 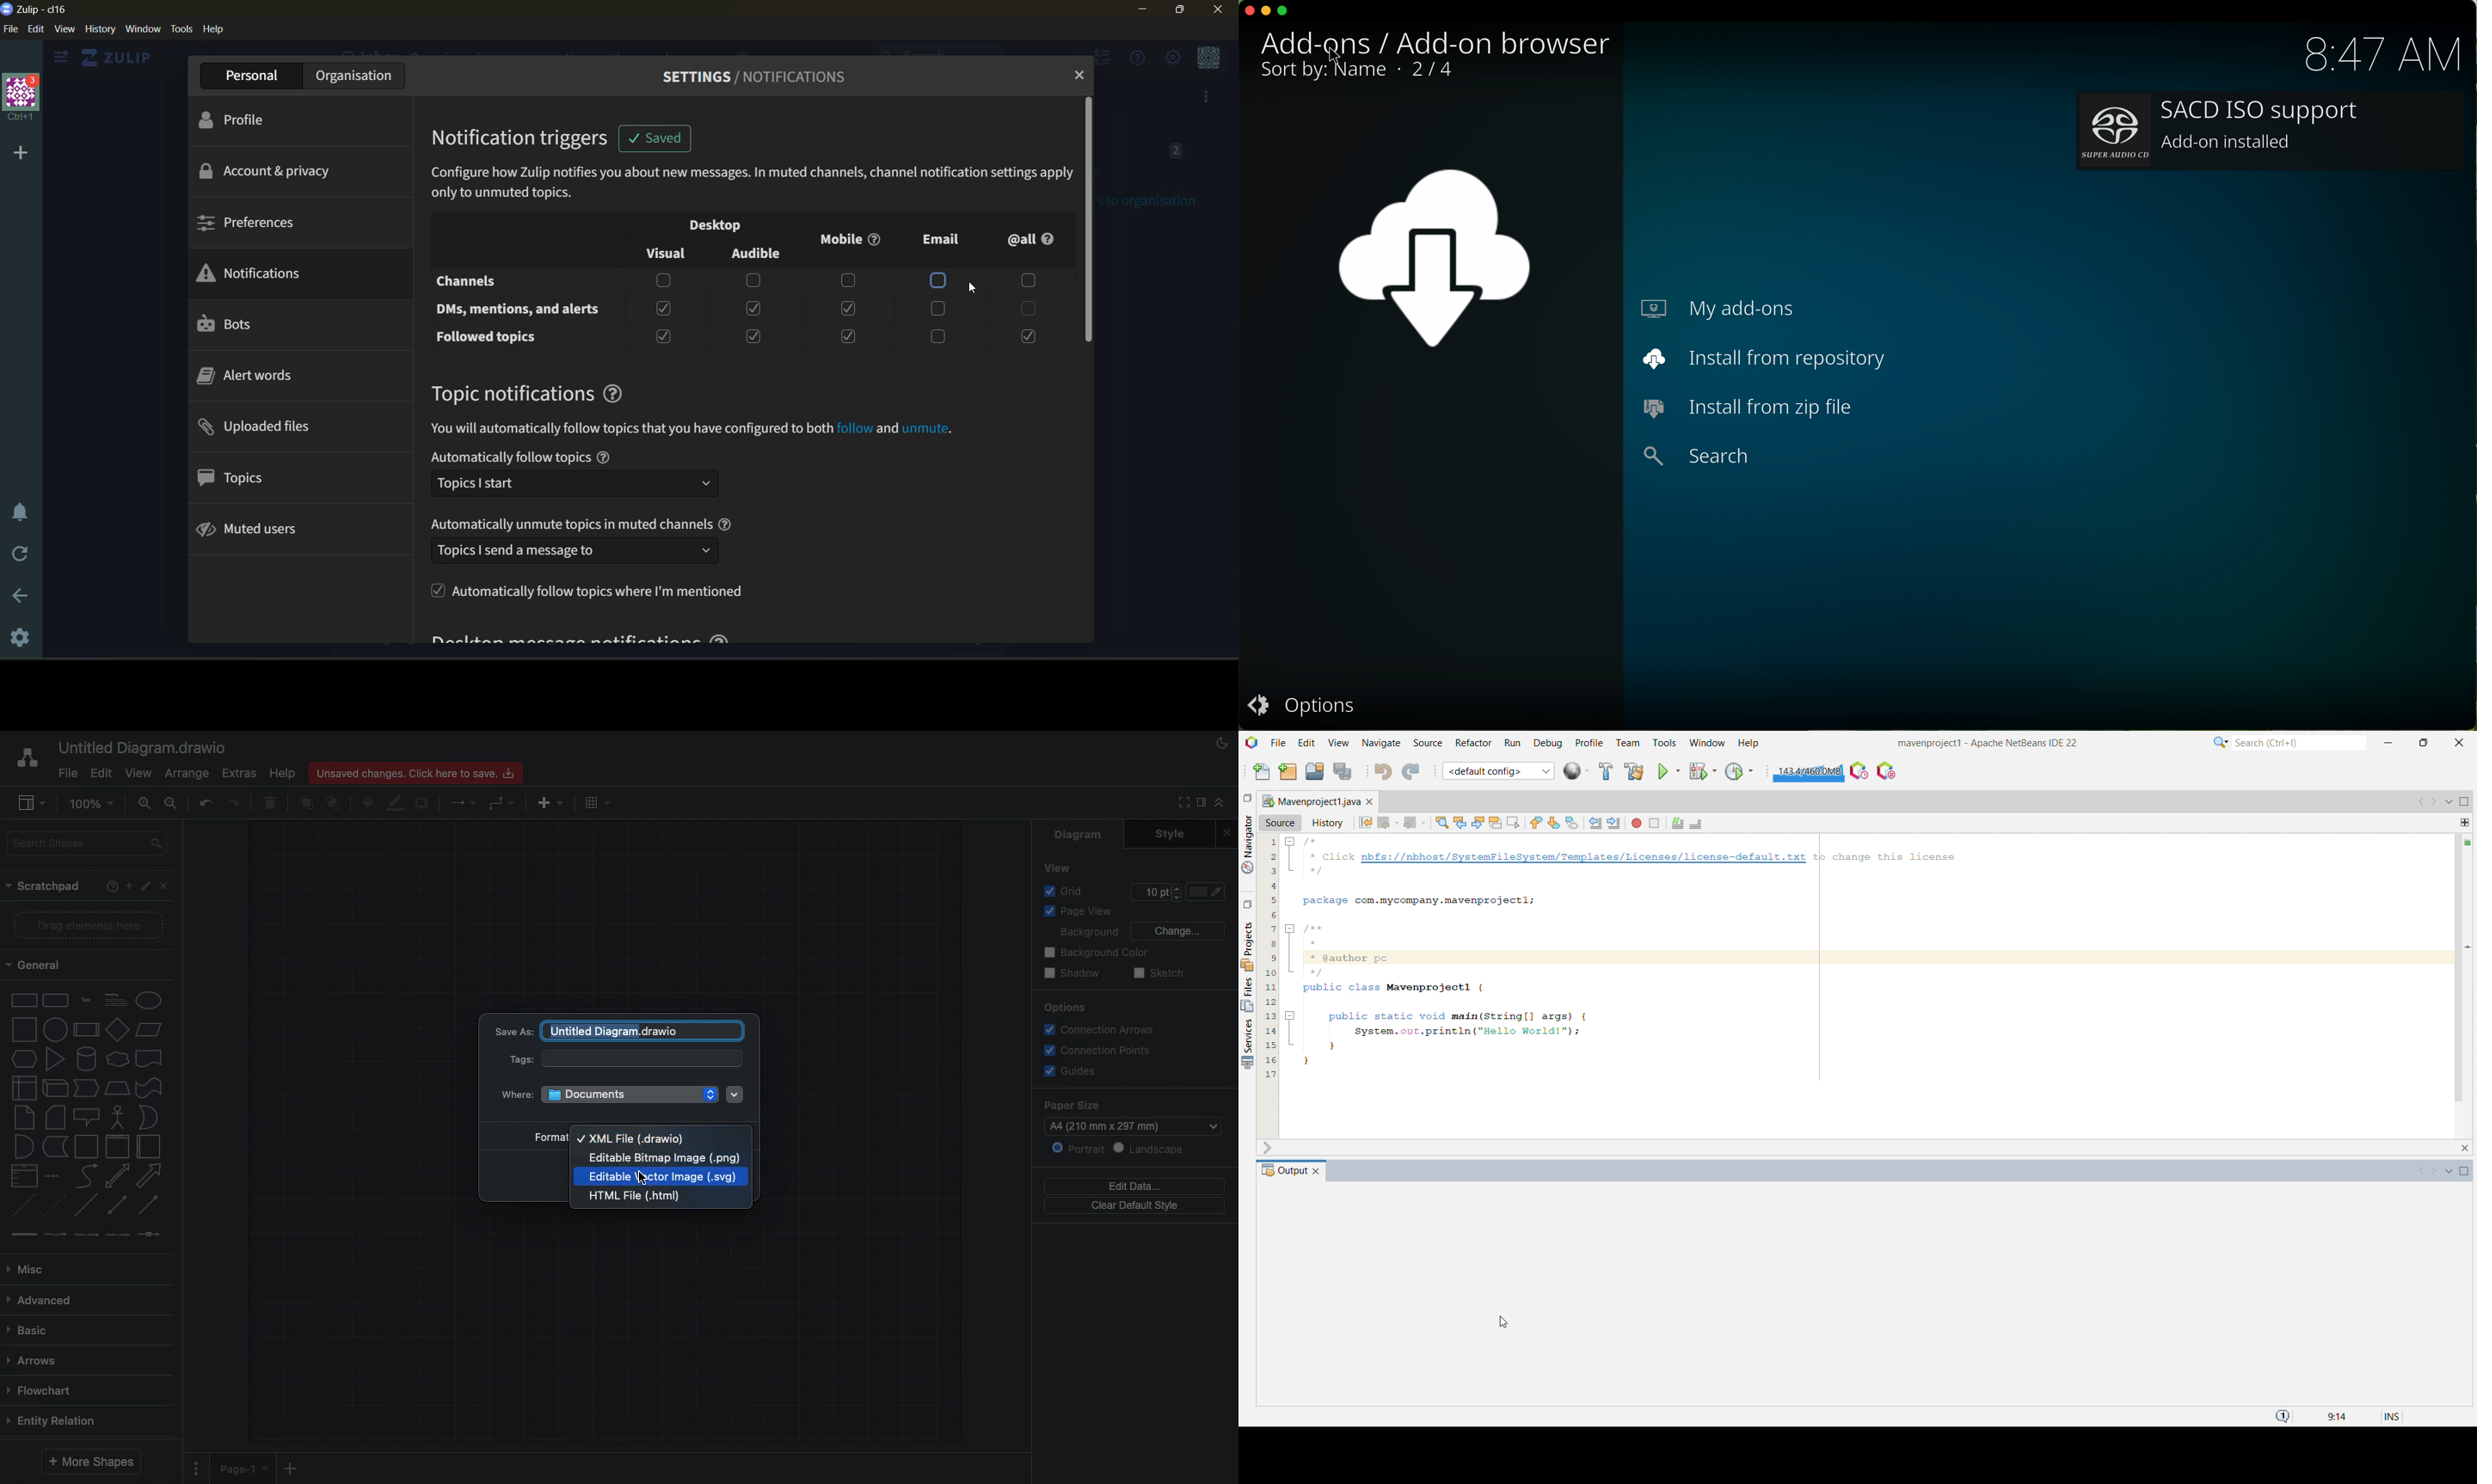 What do you see at coordinates (1338, 742) in the screenshot?
I see `view` at bounding box center [1338, 742].